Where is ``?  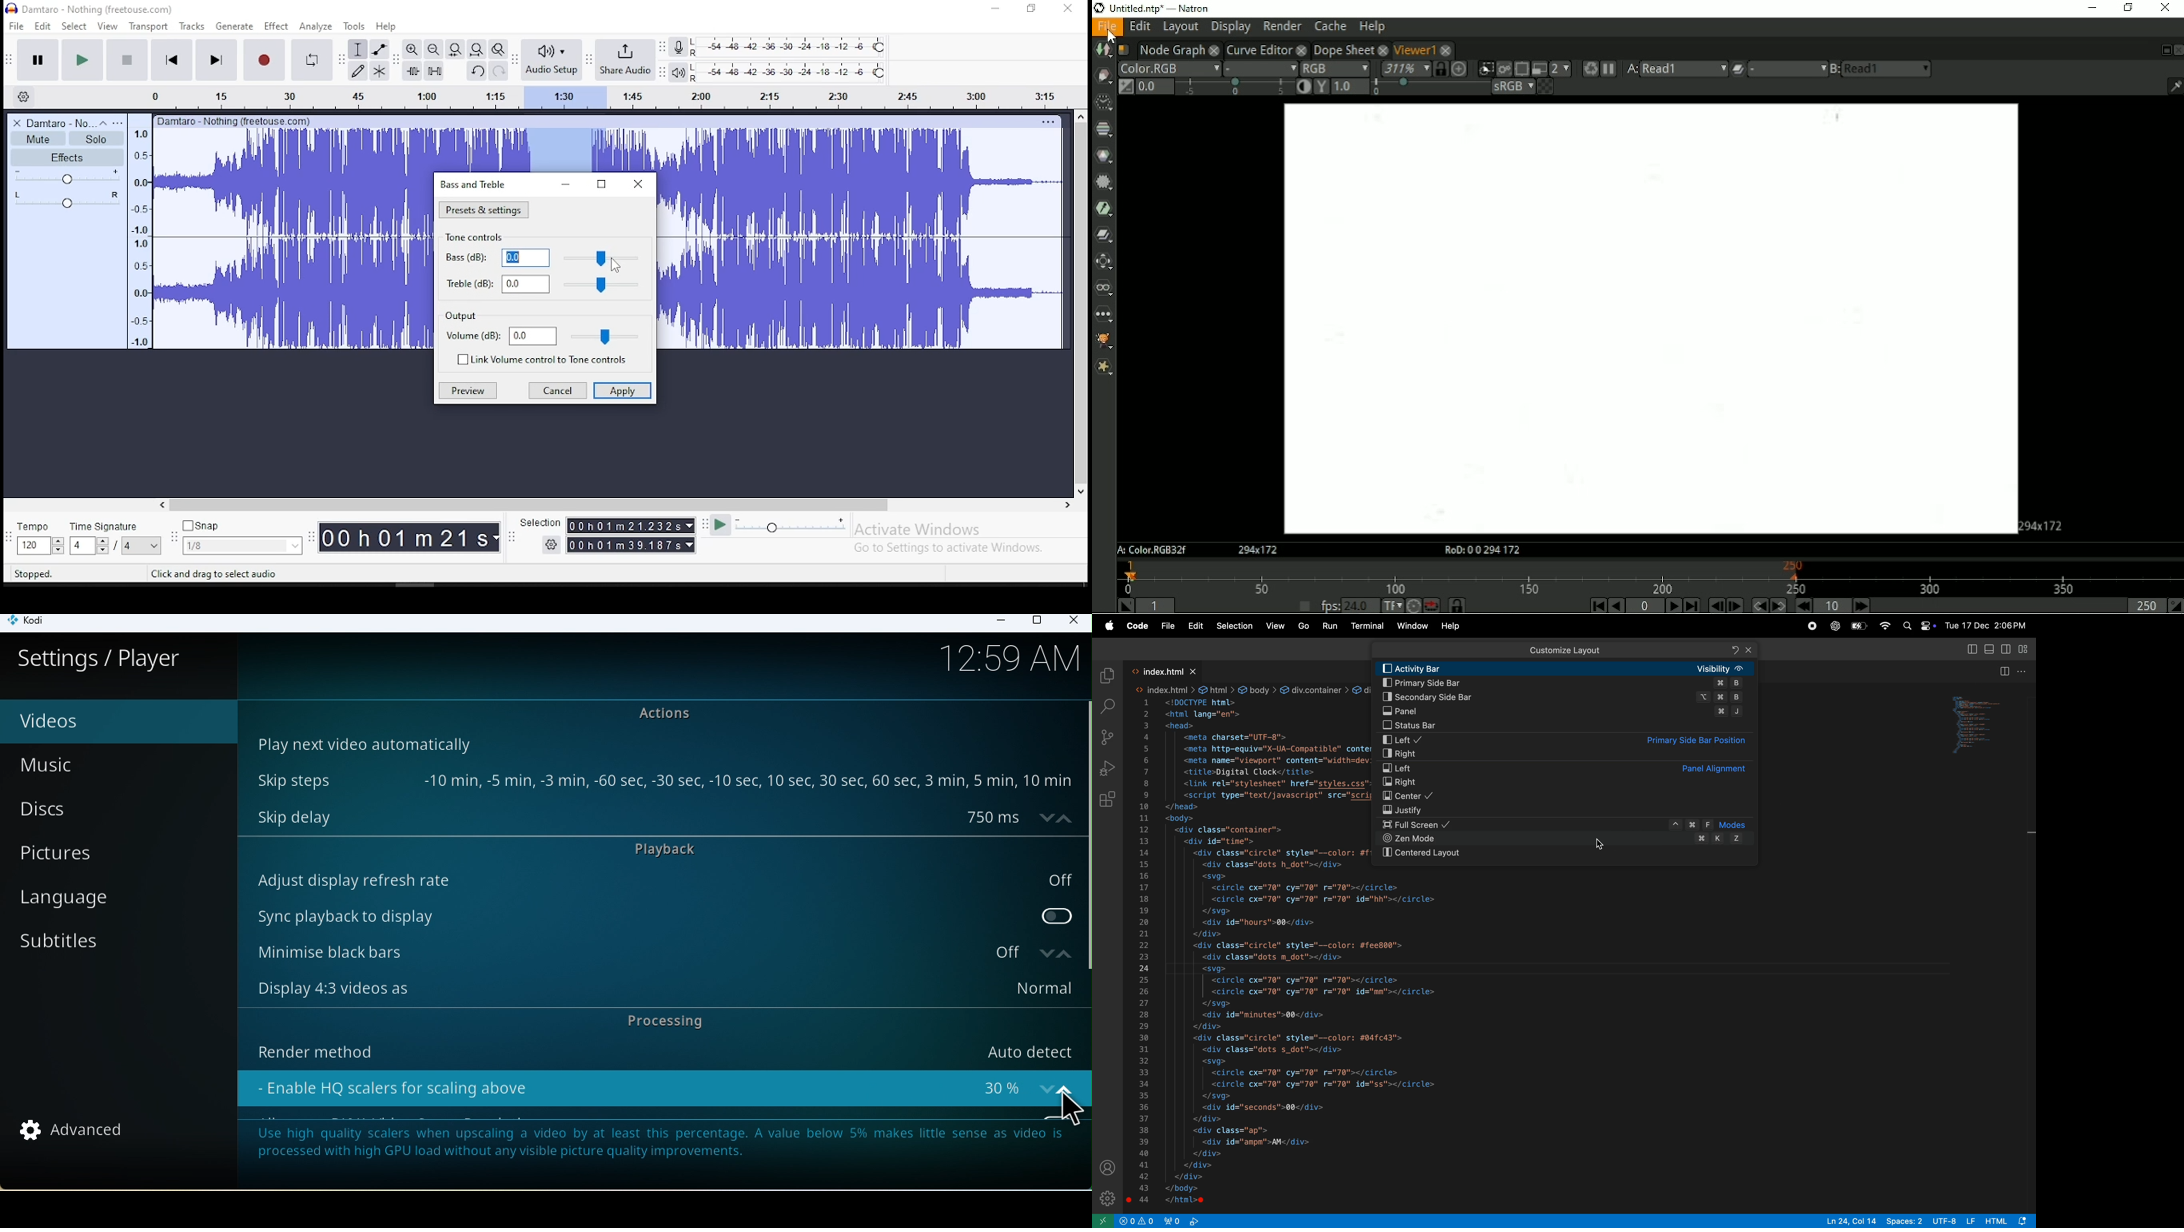  is located at coordinates (588, 60).